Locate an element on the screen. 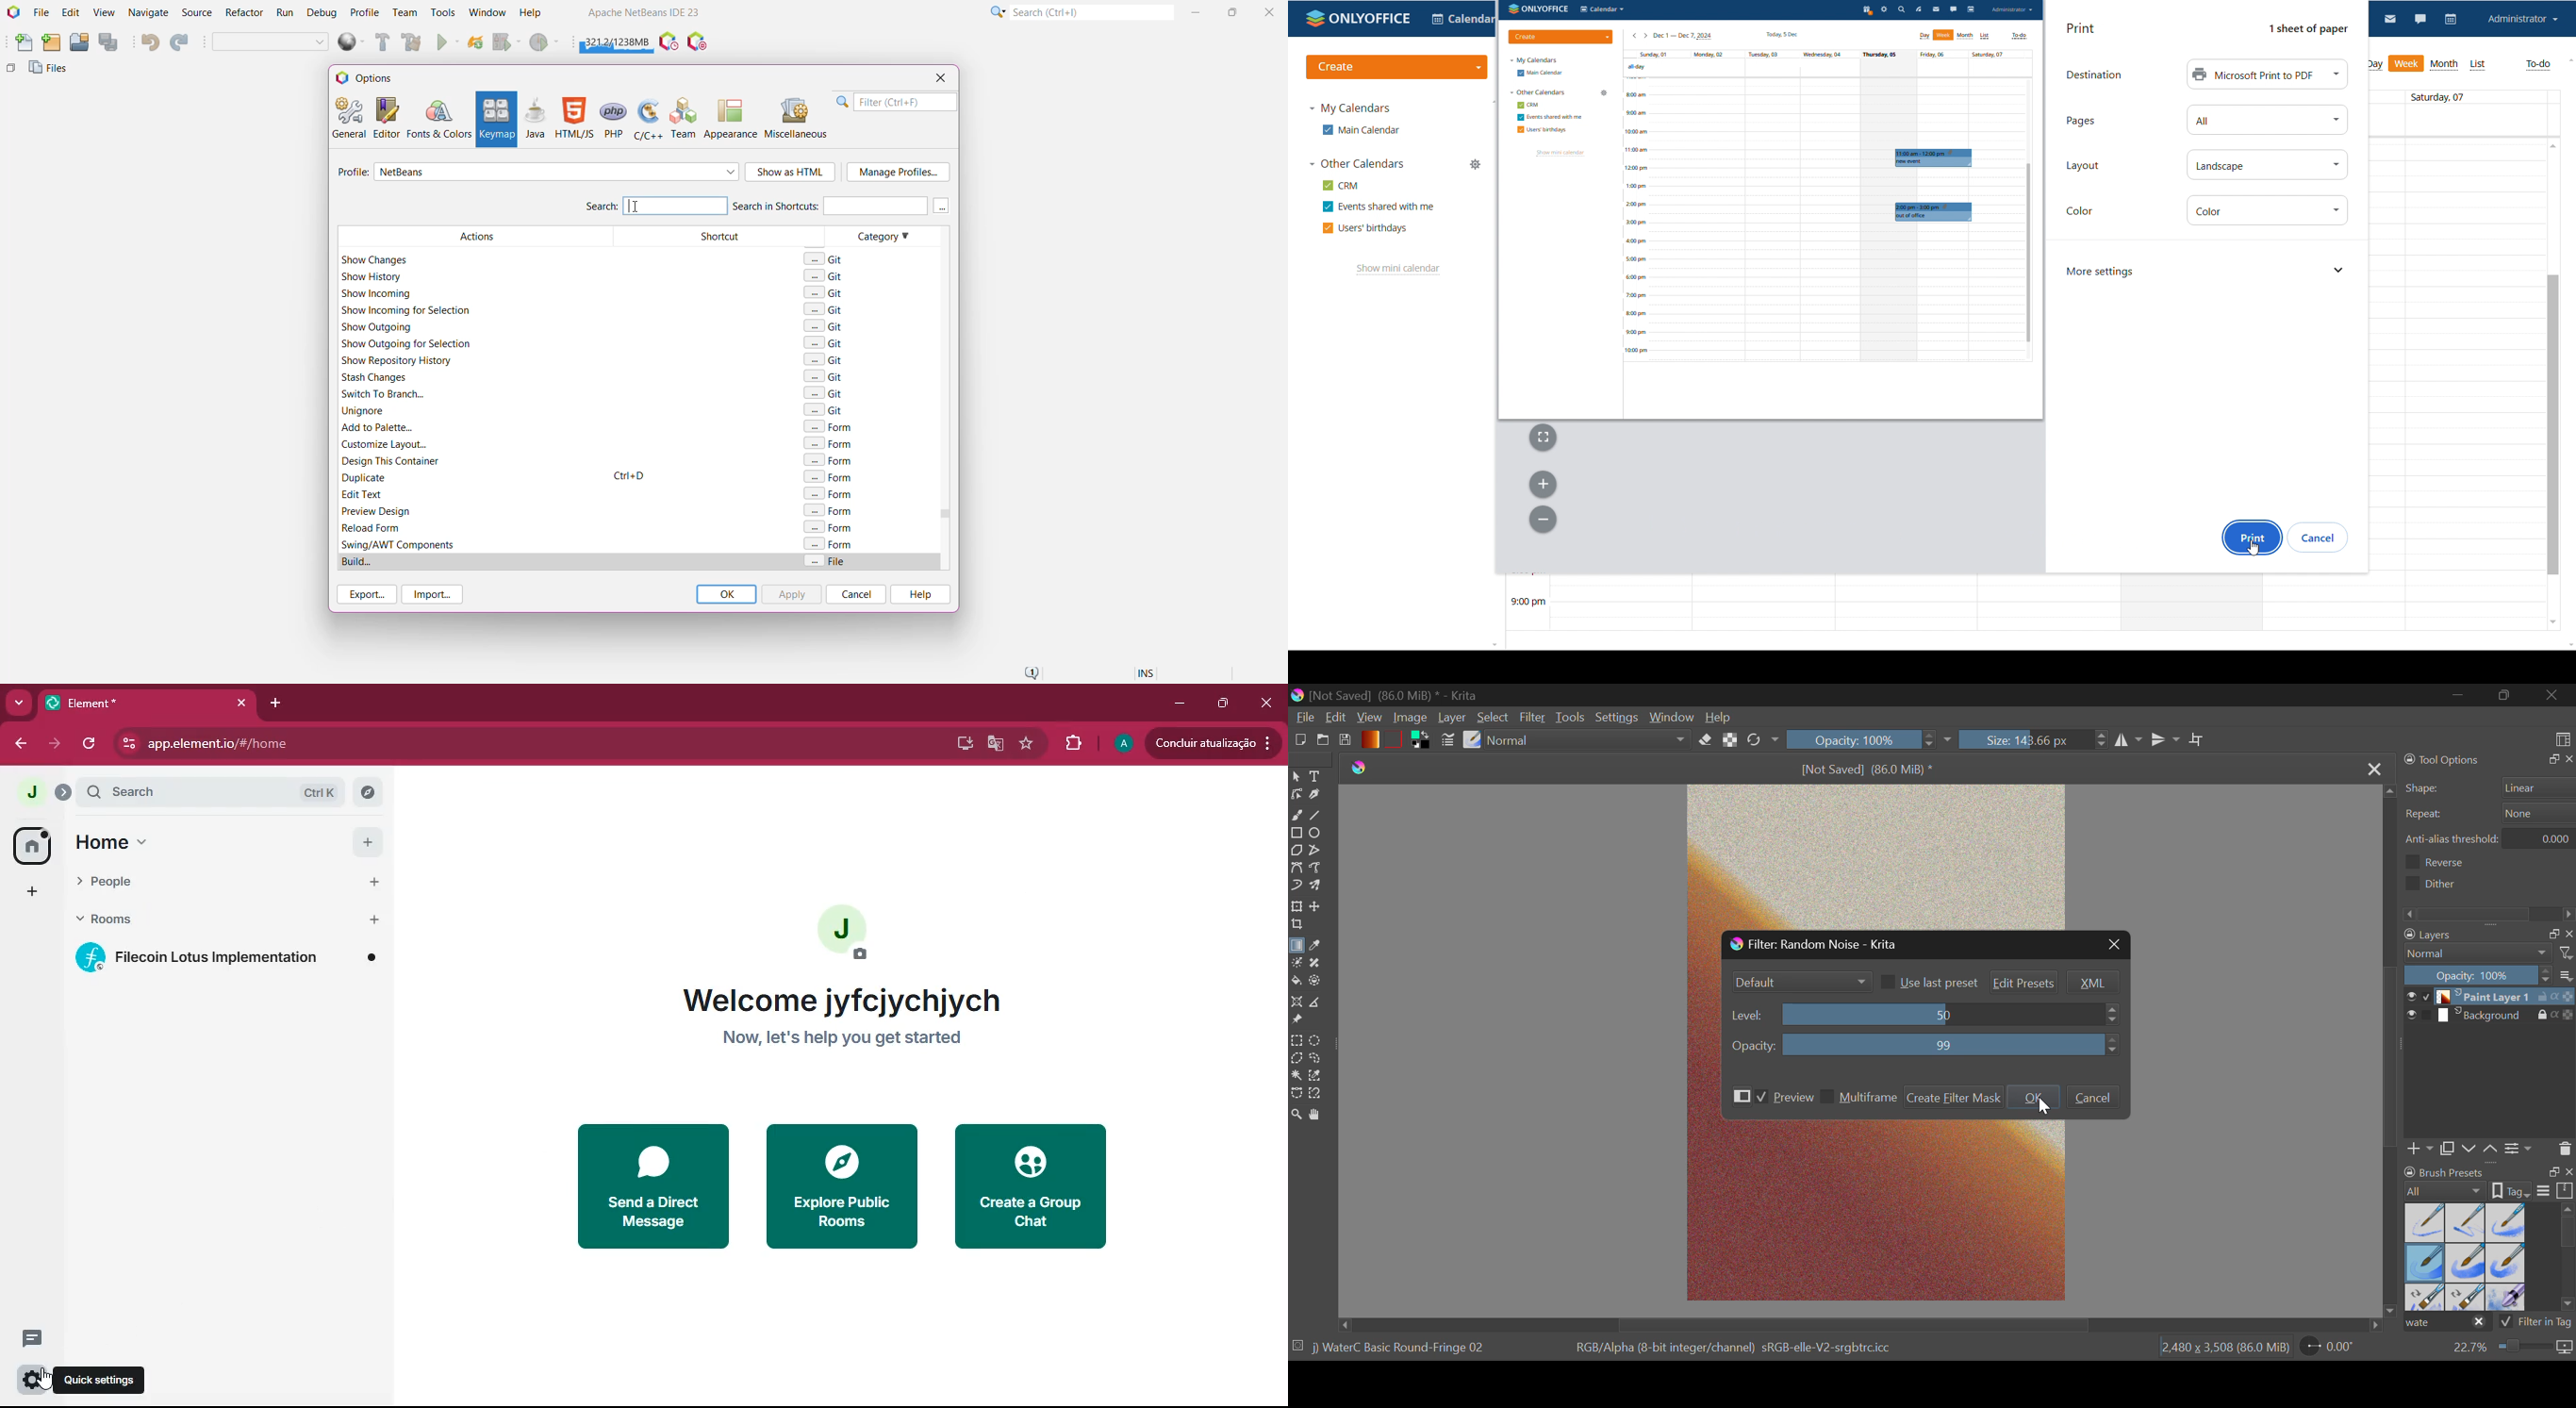  welcome  is located at coordinates (849, 1000).